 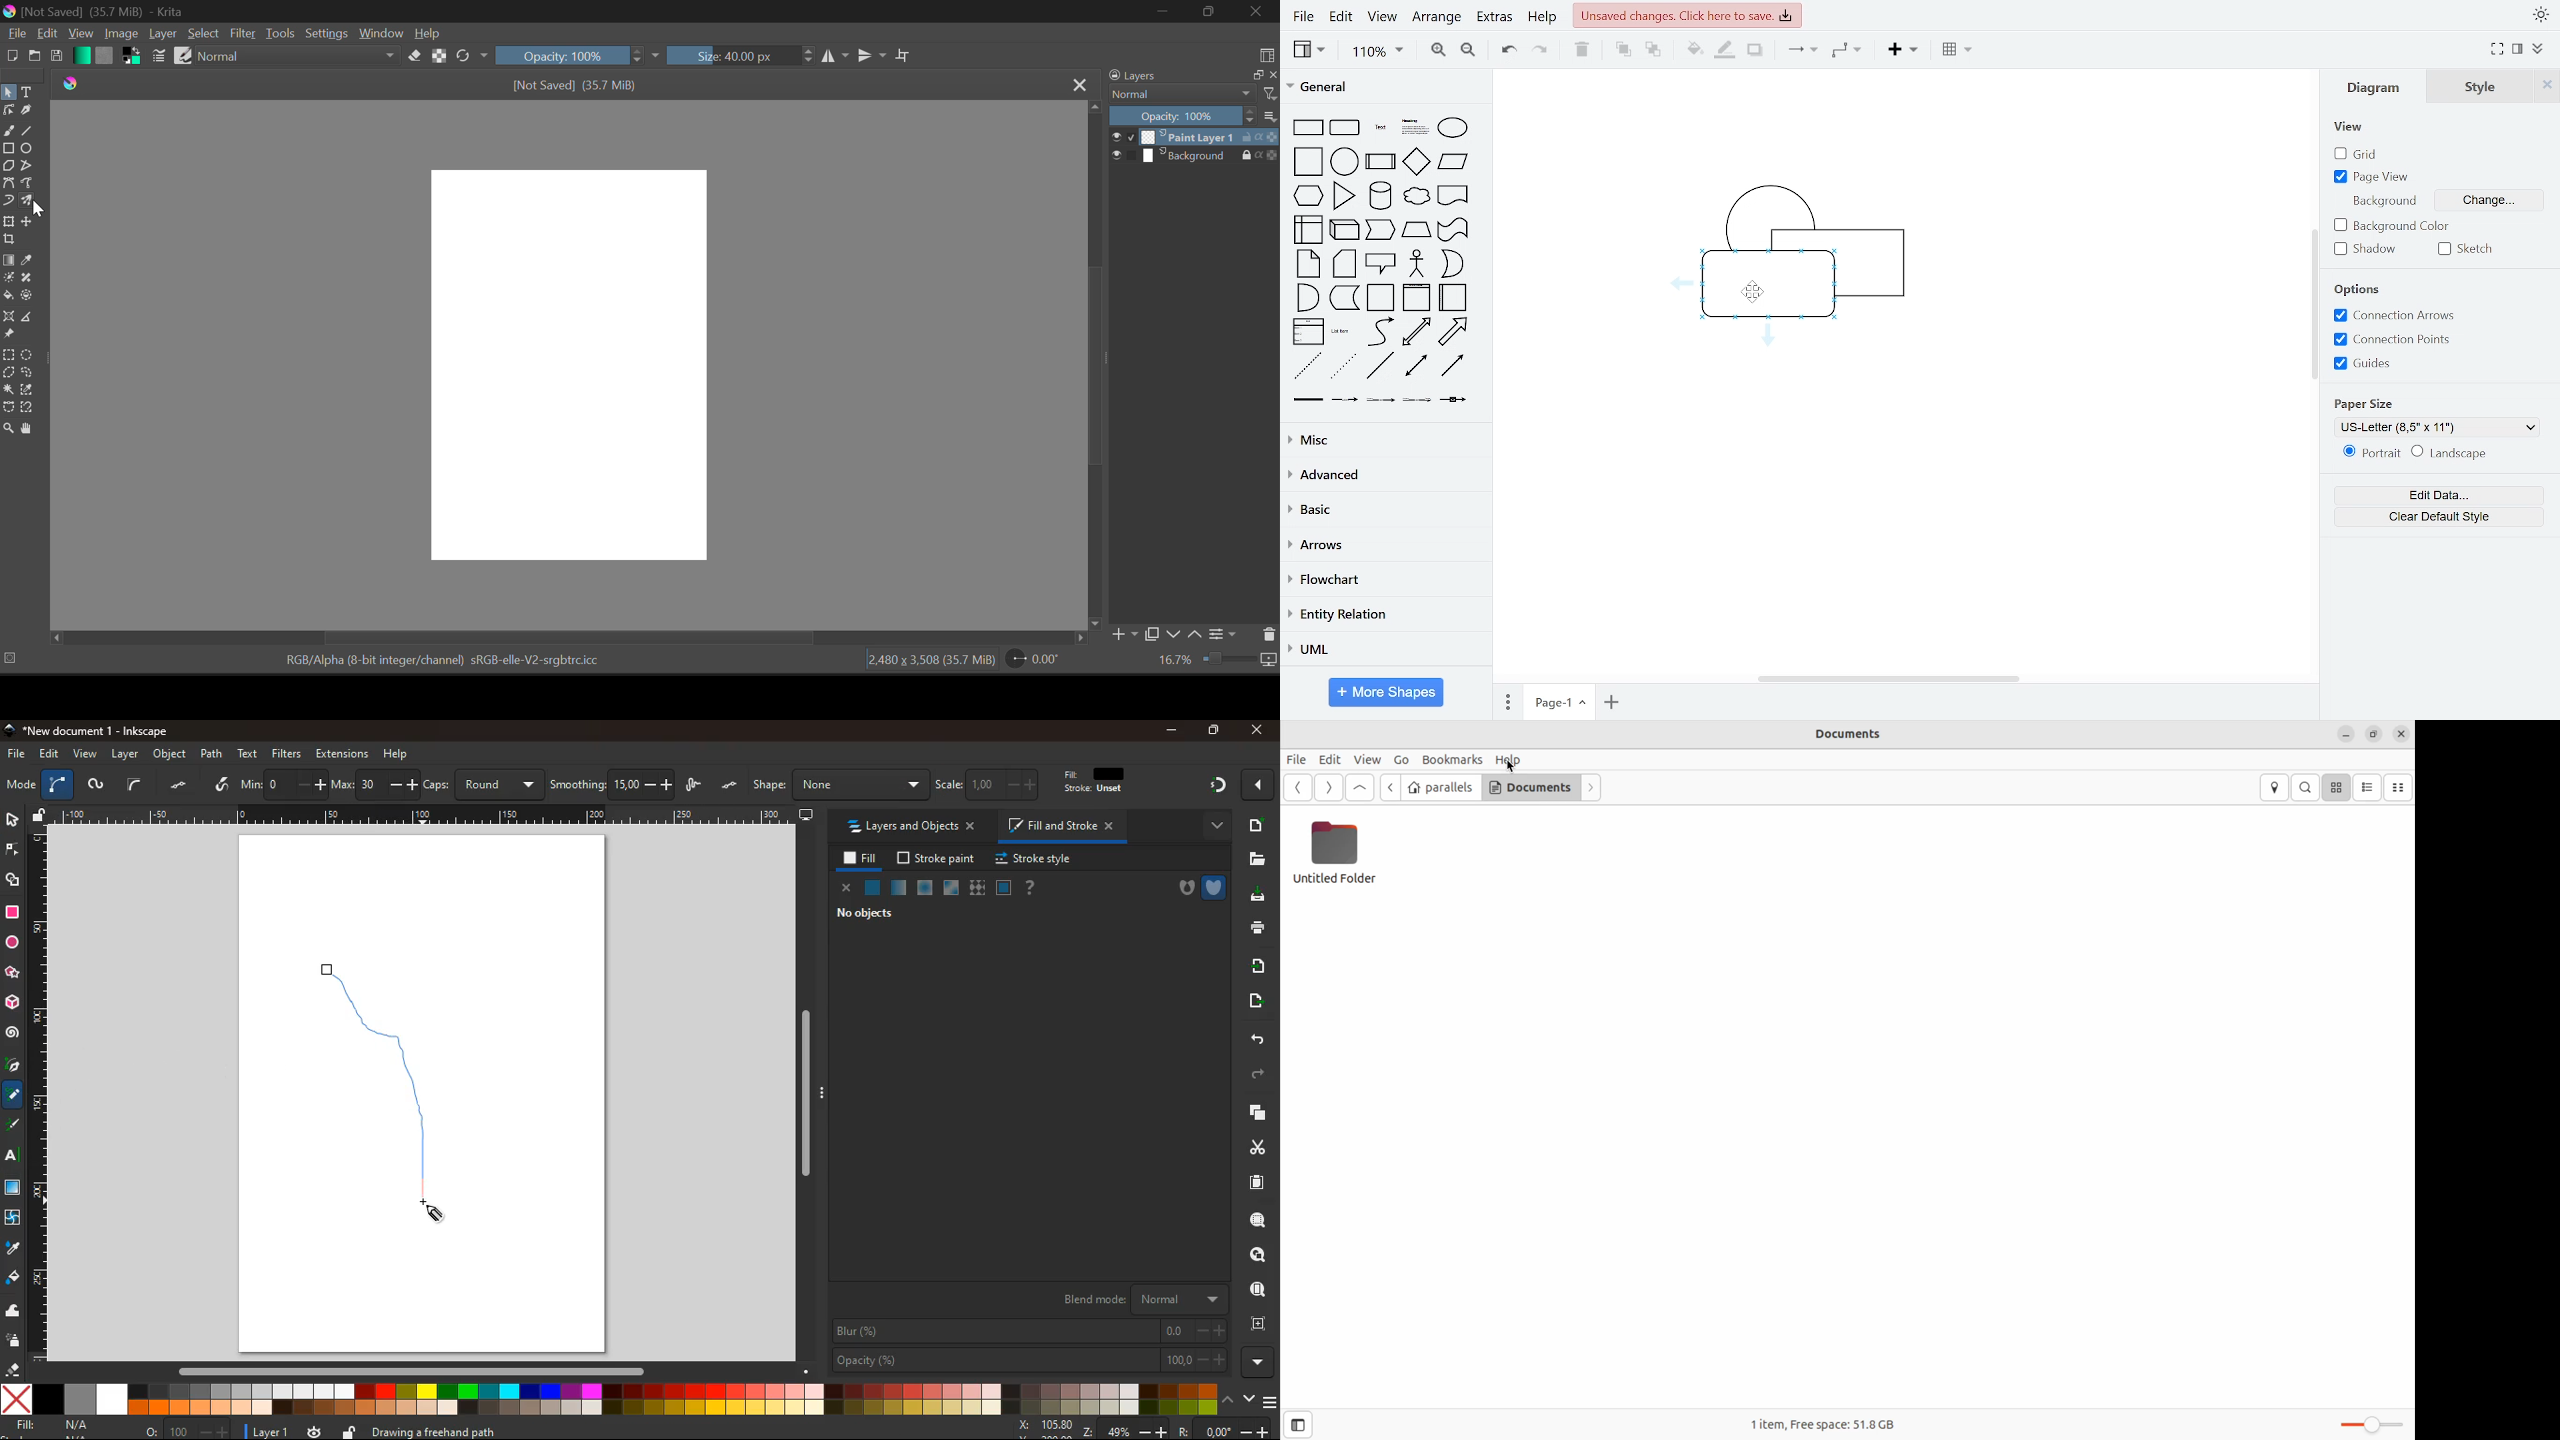 I want to click on object, so click(x=171, y=755).